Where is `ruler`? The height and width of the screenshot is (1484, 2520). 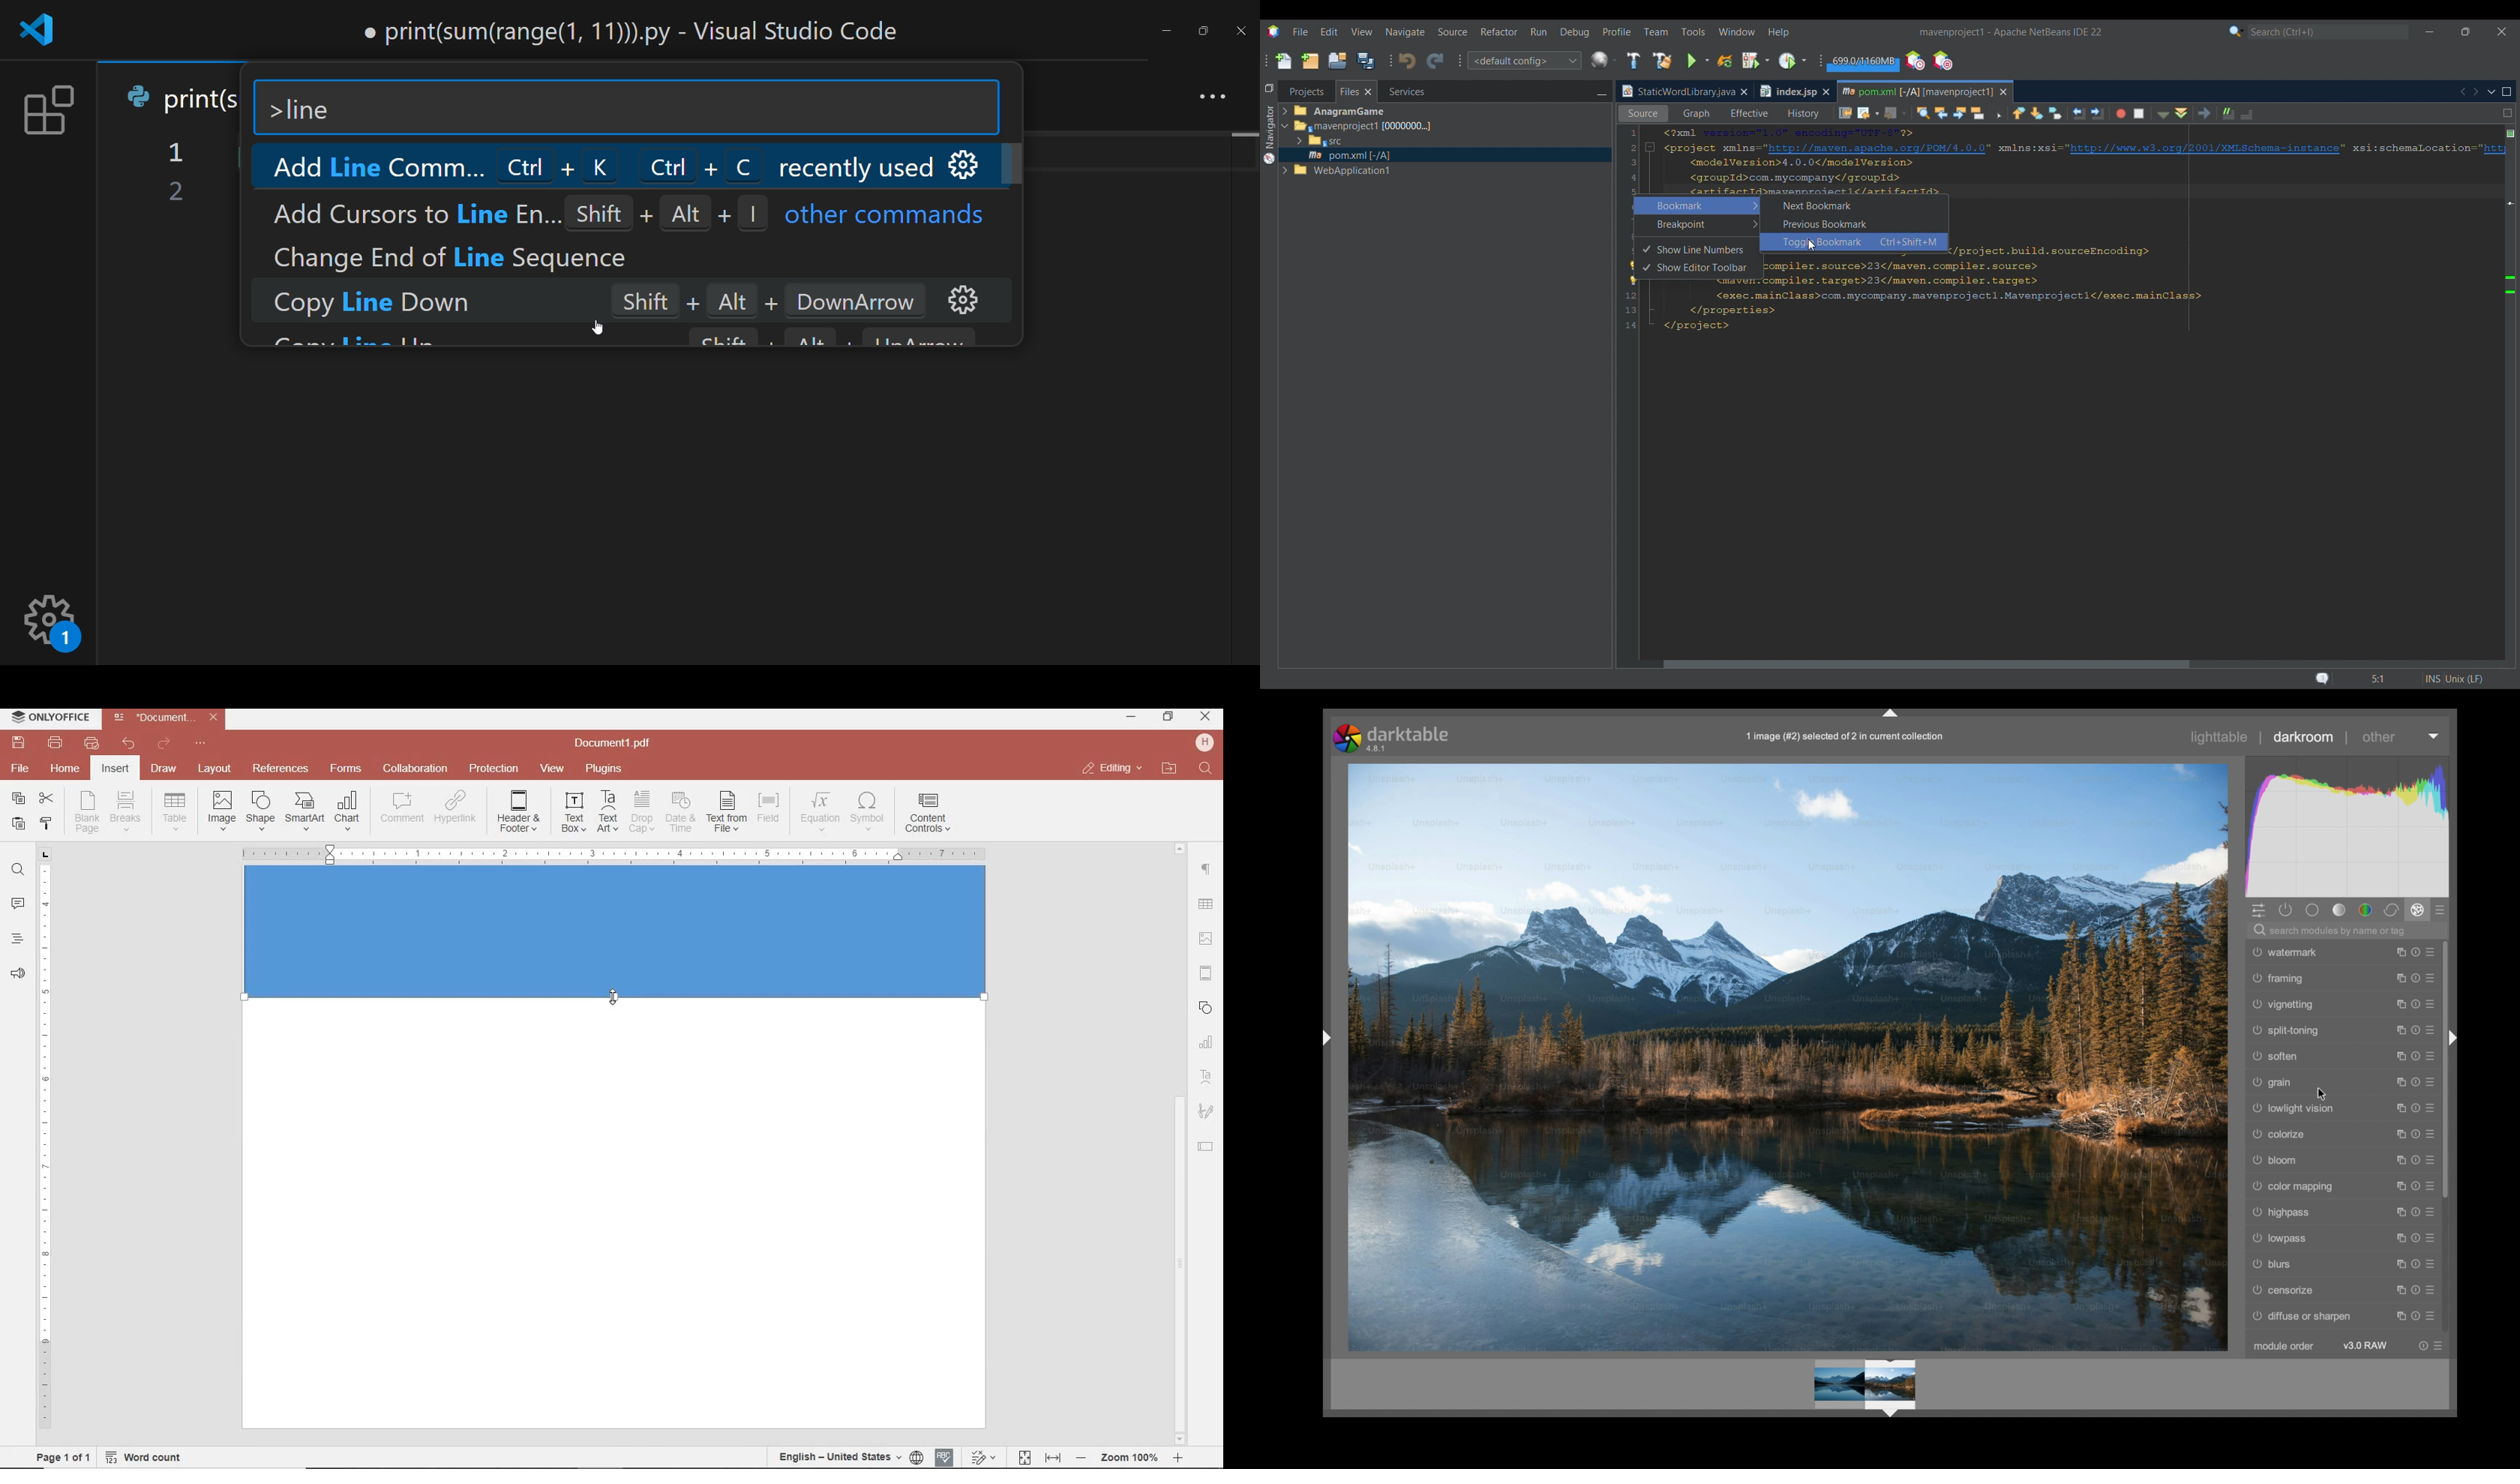
ruler is located at coordinates (46, 1154).